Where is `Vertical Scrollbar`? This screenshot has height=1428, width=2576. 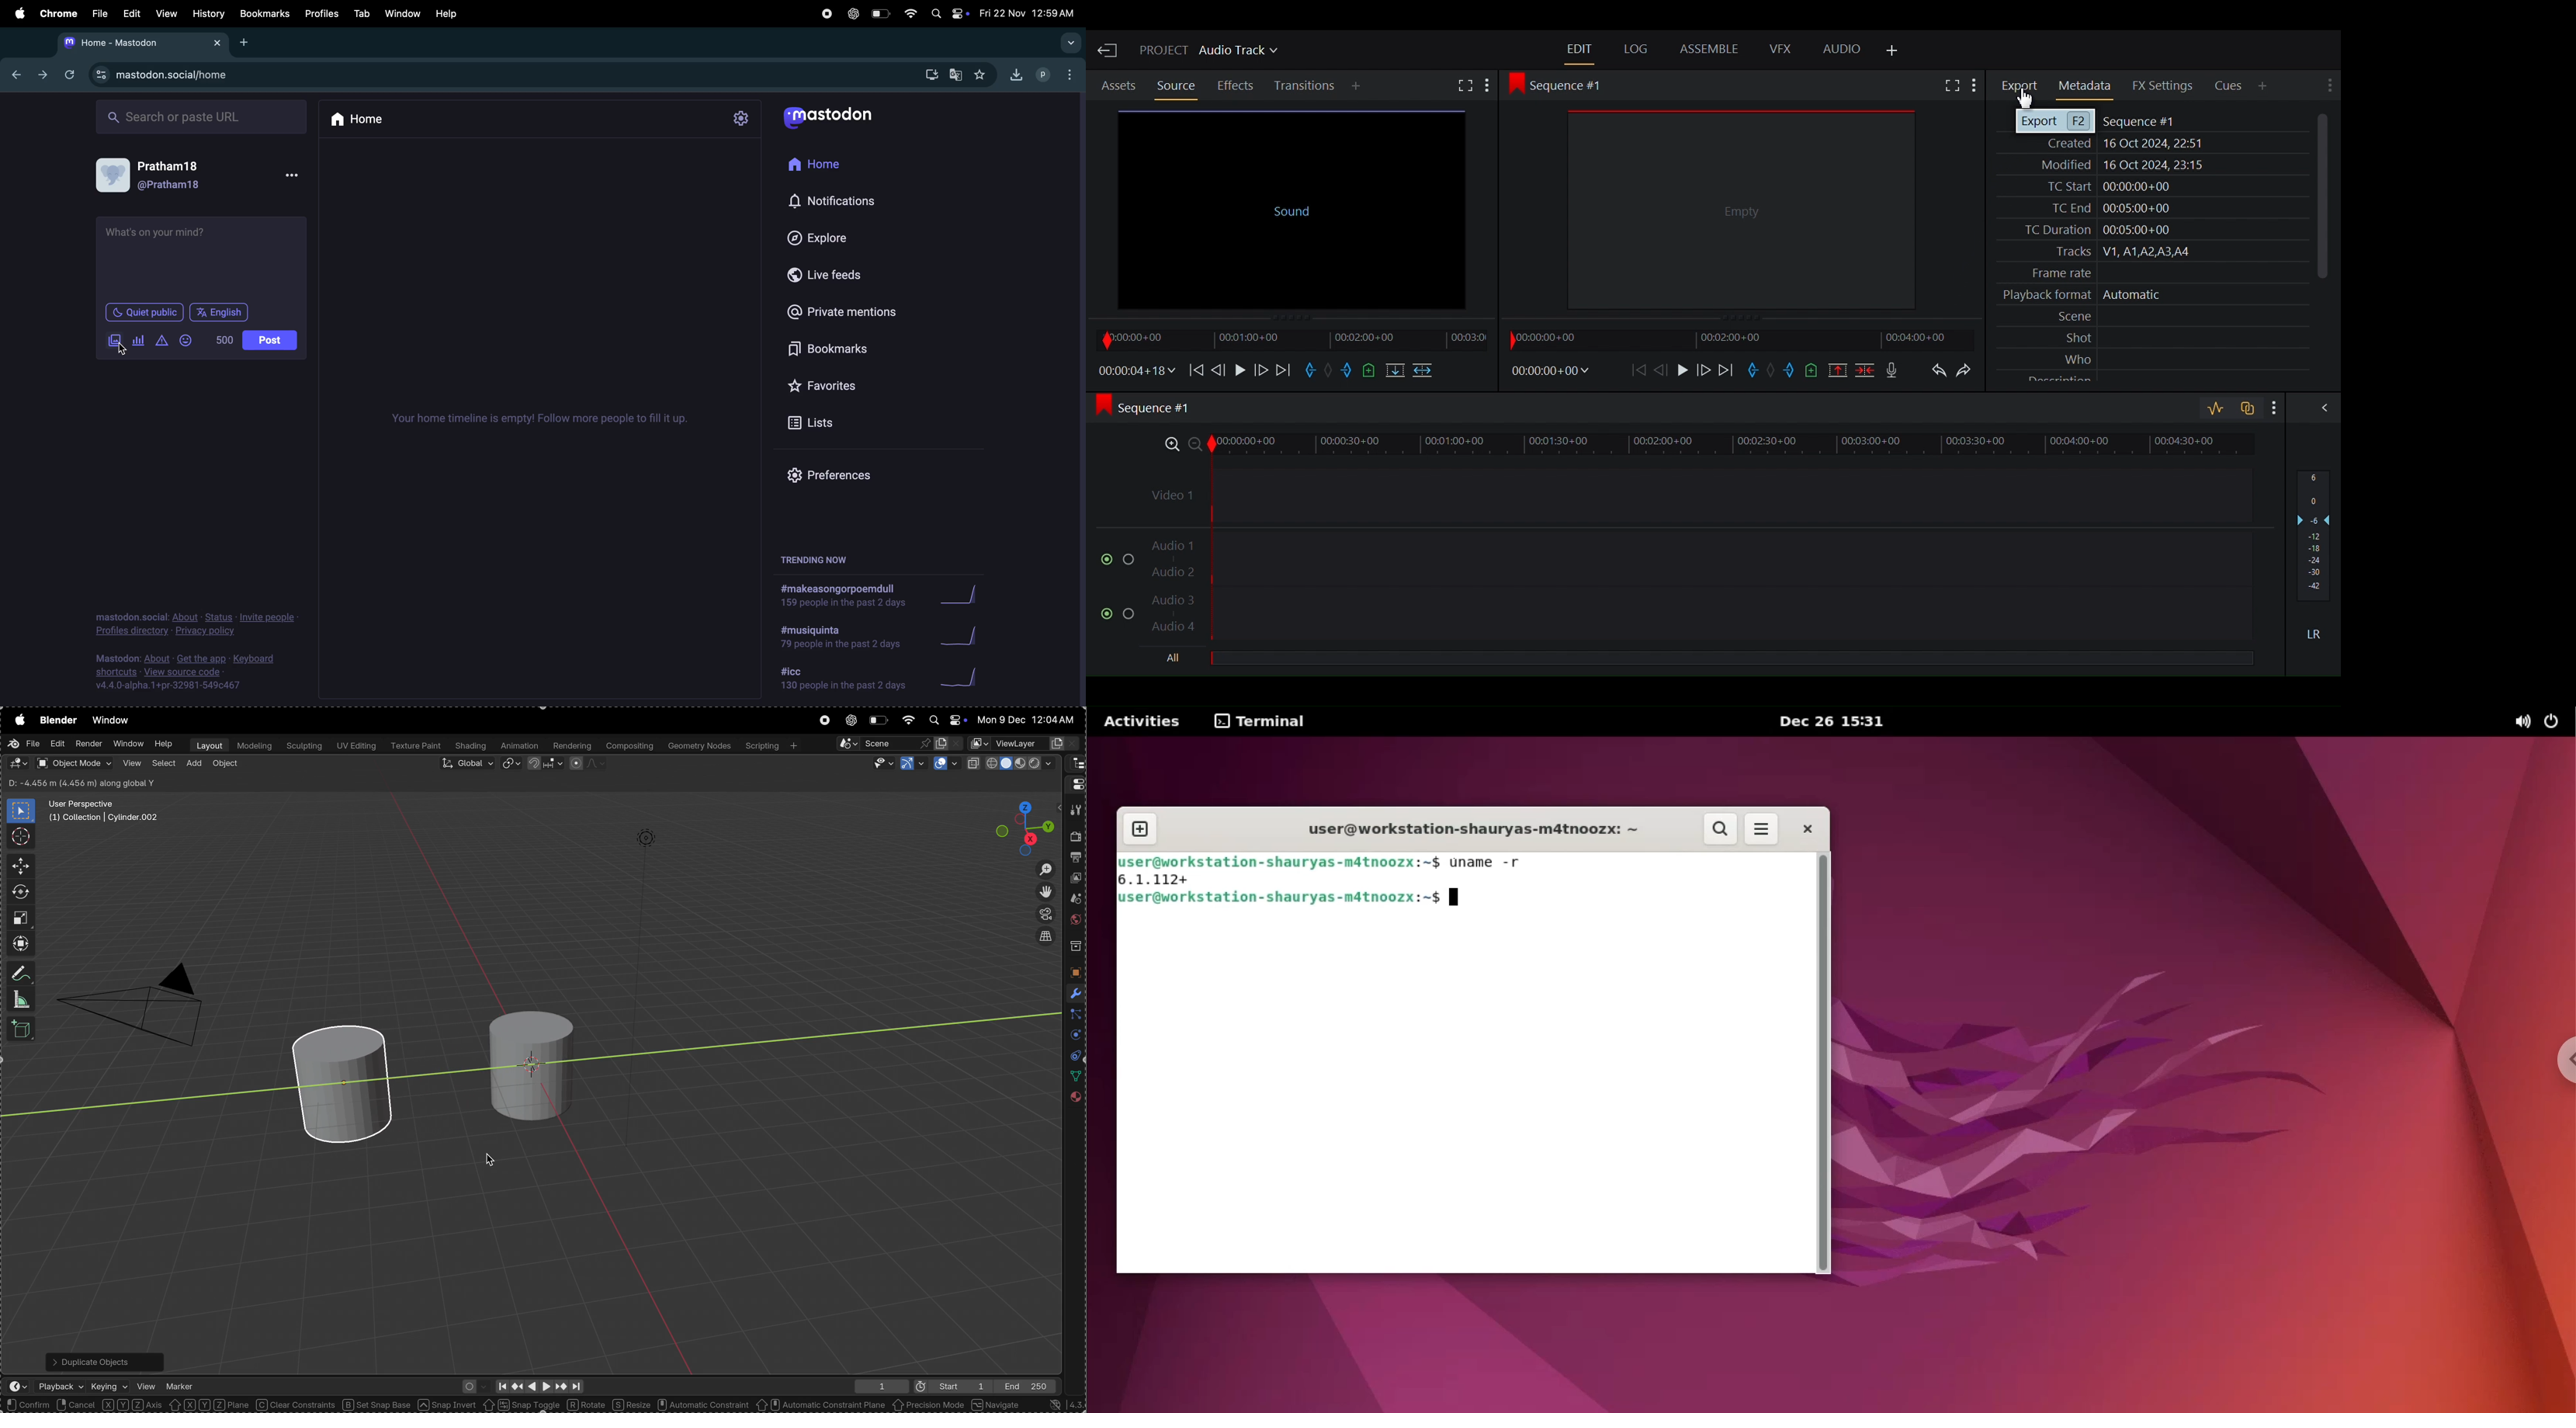 Vertical Scrollbar is located at coordinates (2322, 197).